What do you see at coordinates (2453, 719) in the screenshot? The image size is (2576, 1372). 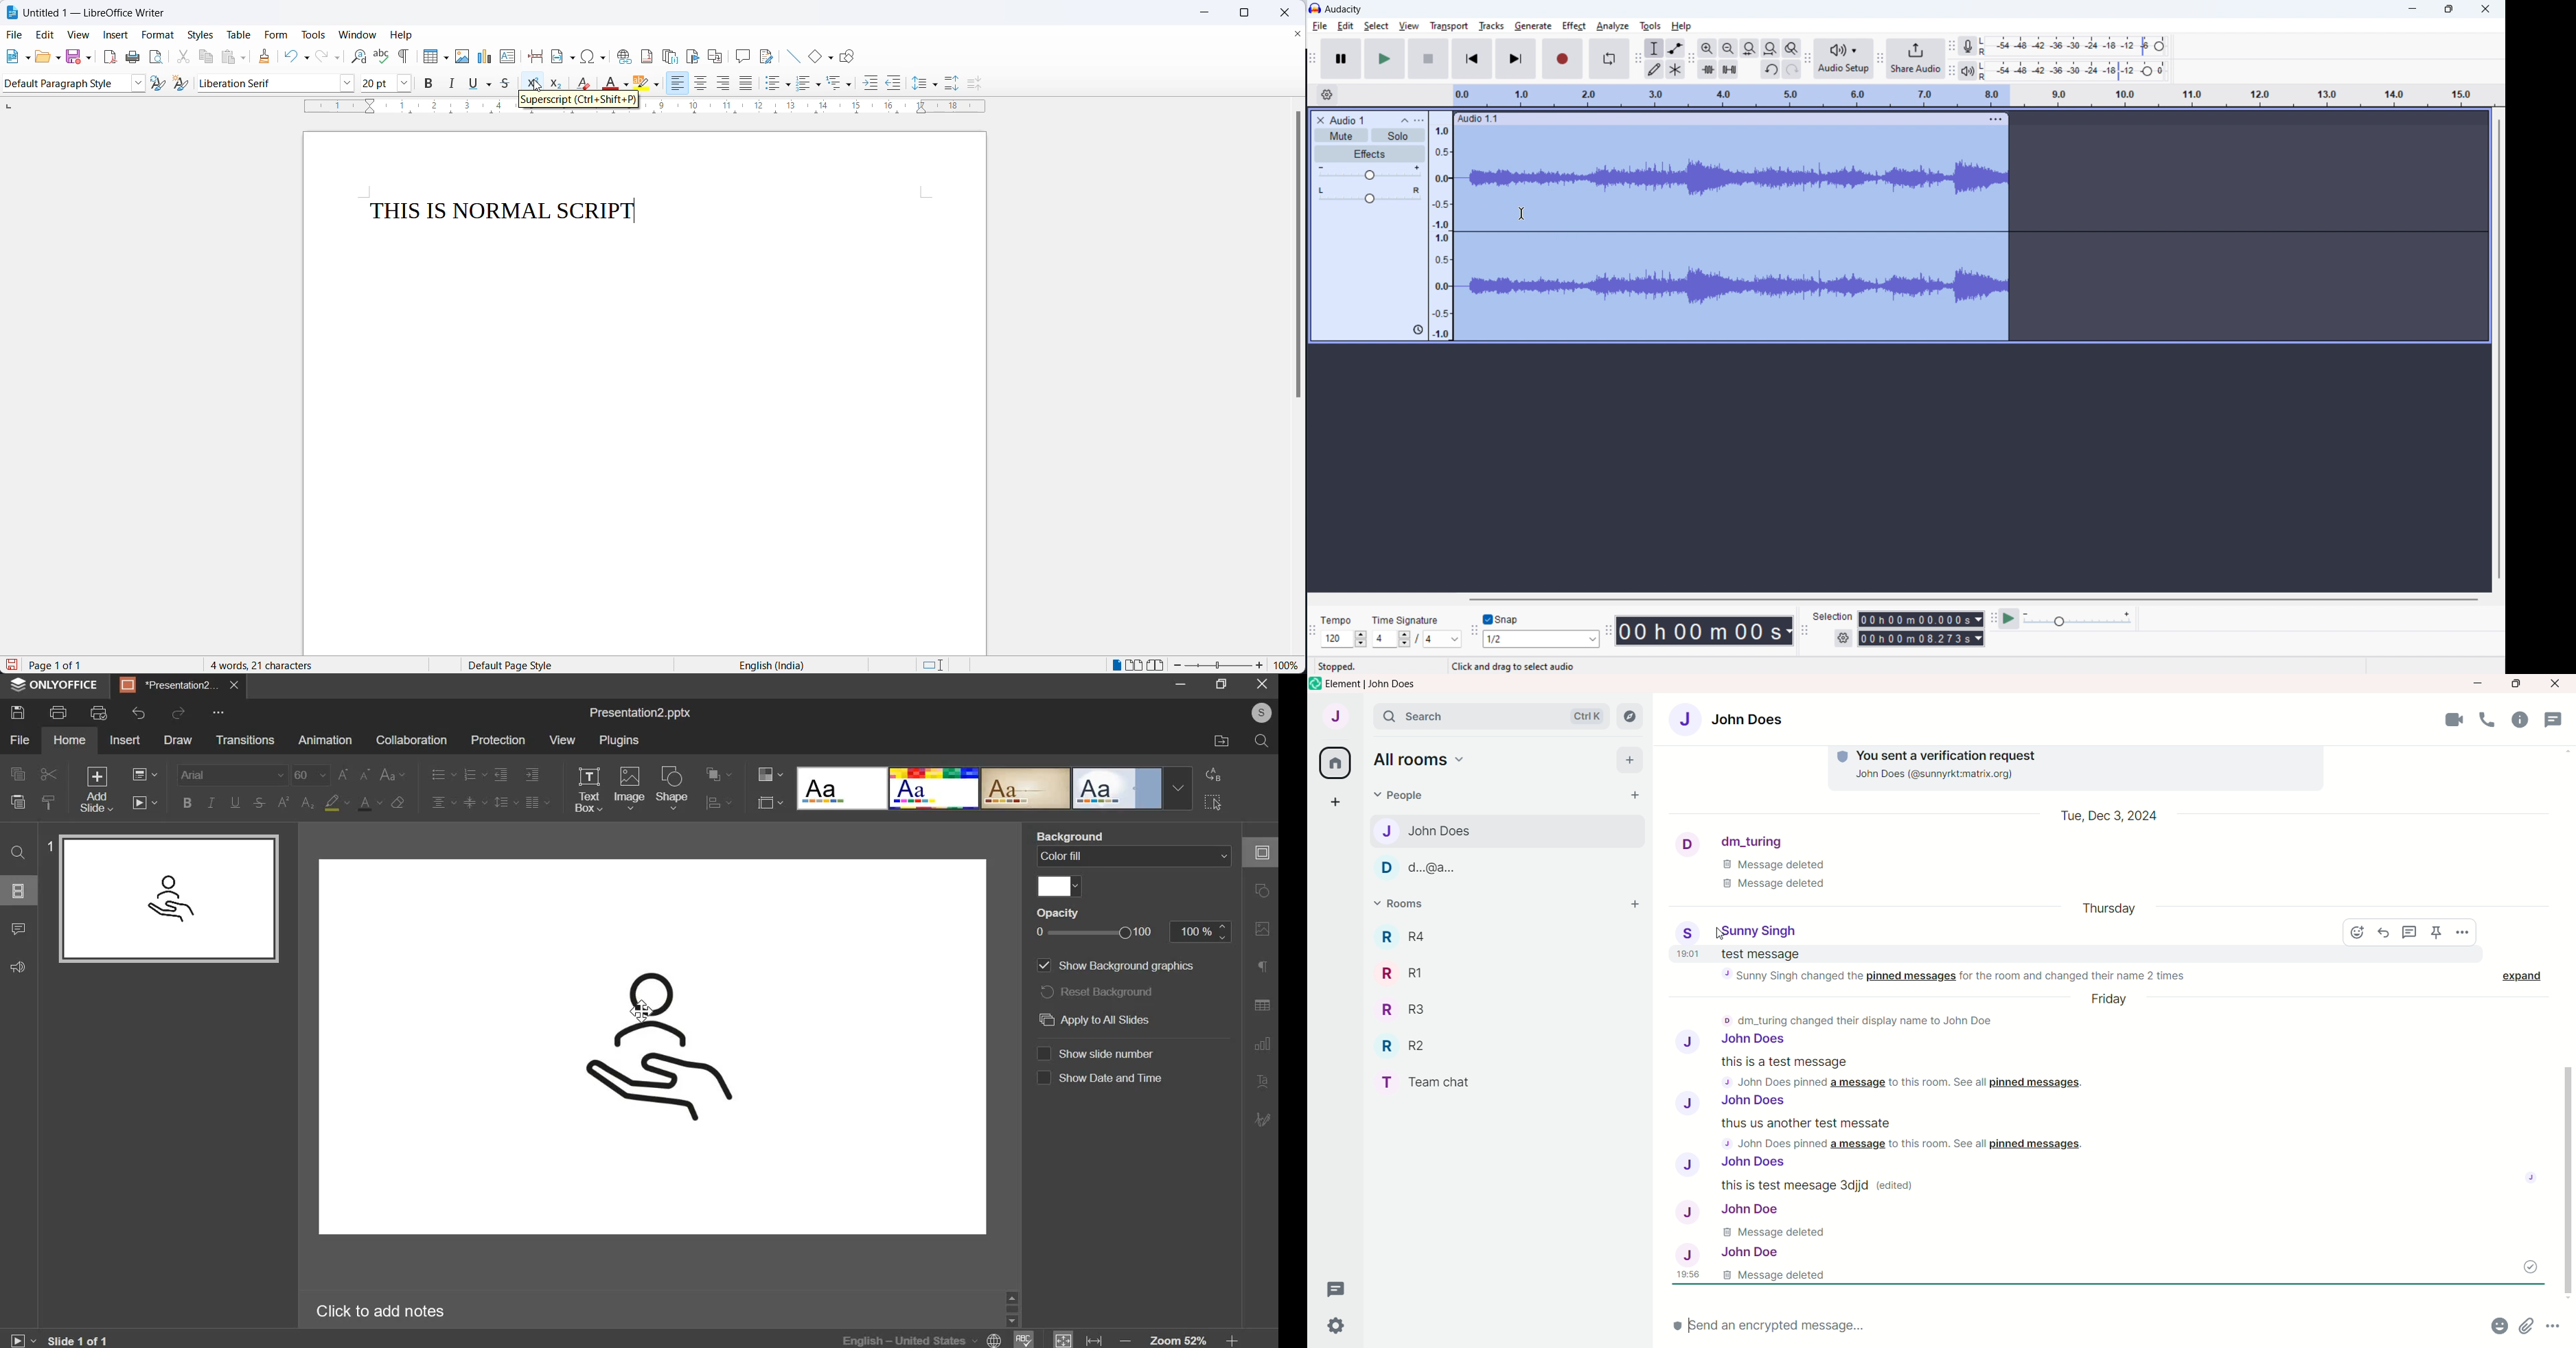 I see `video call` at bounding box center [2453, 719].